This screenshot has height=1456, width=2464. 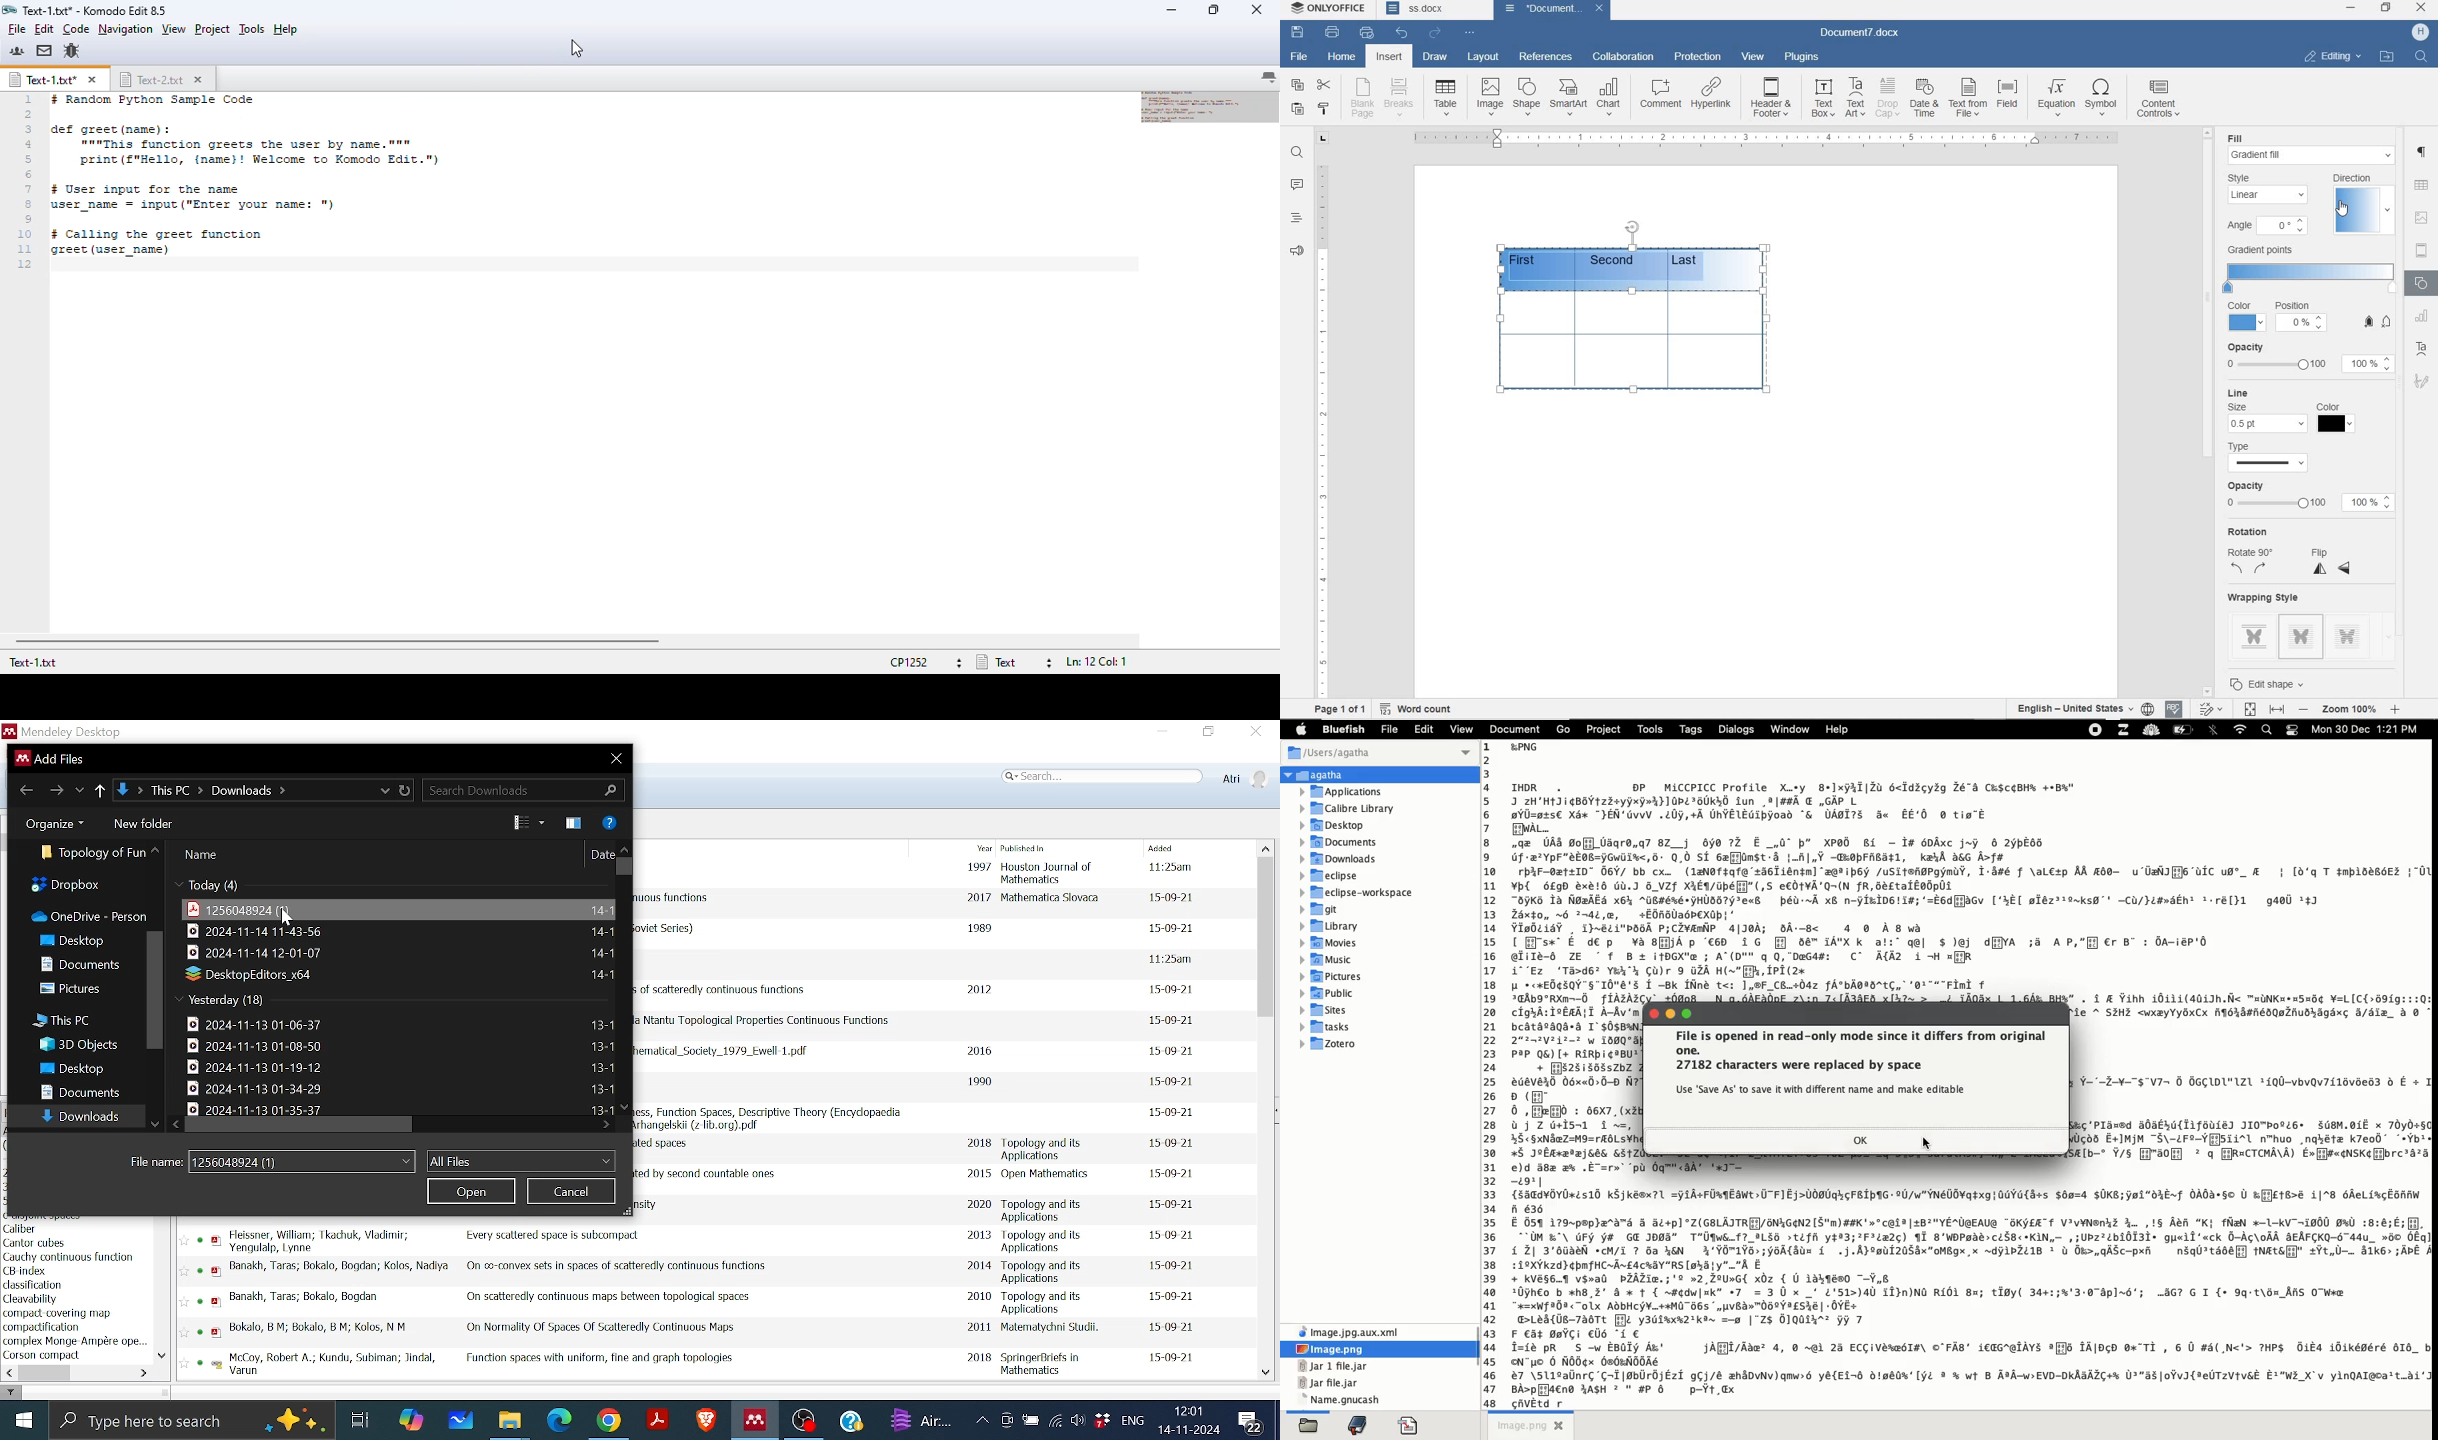 I want to click on Files, so click(x=520, y=1160).